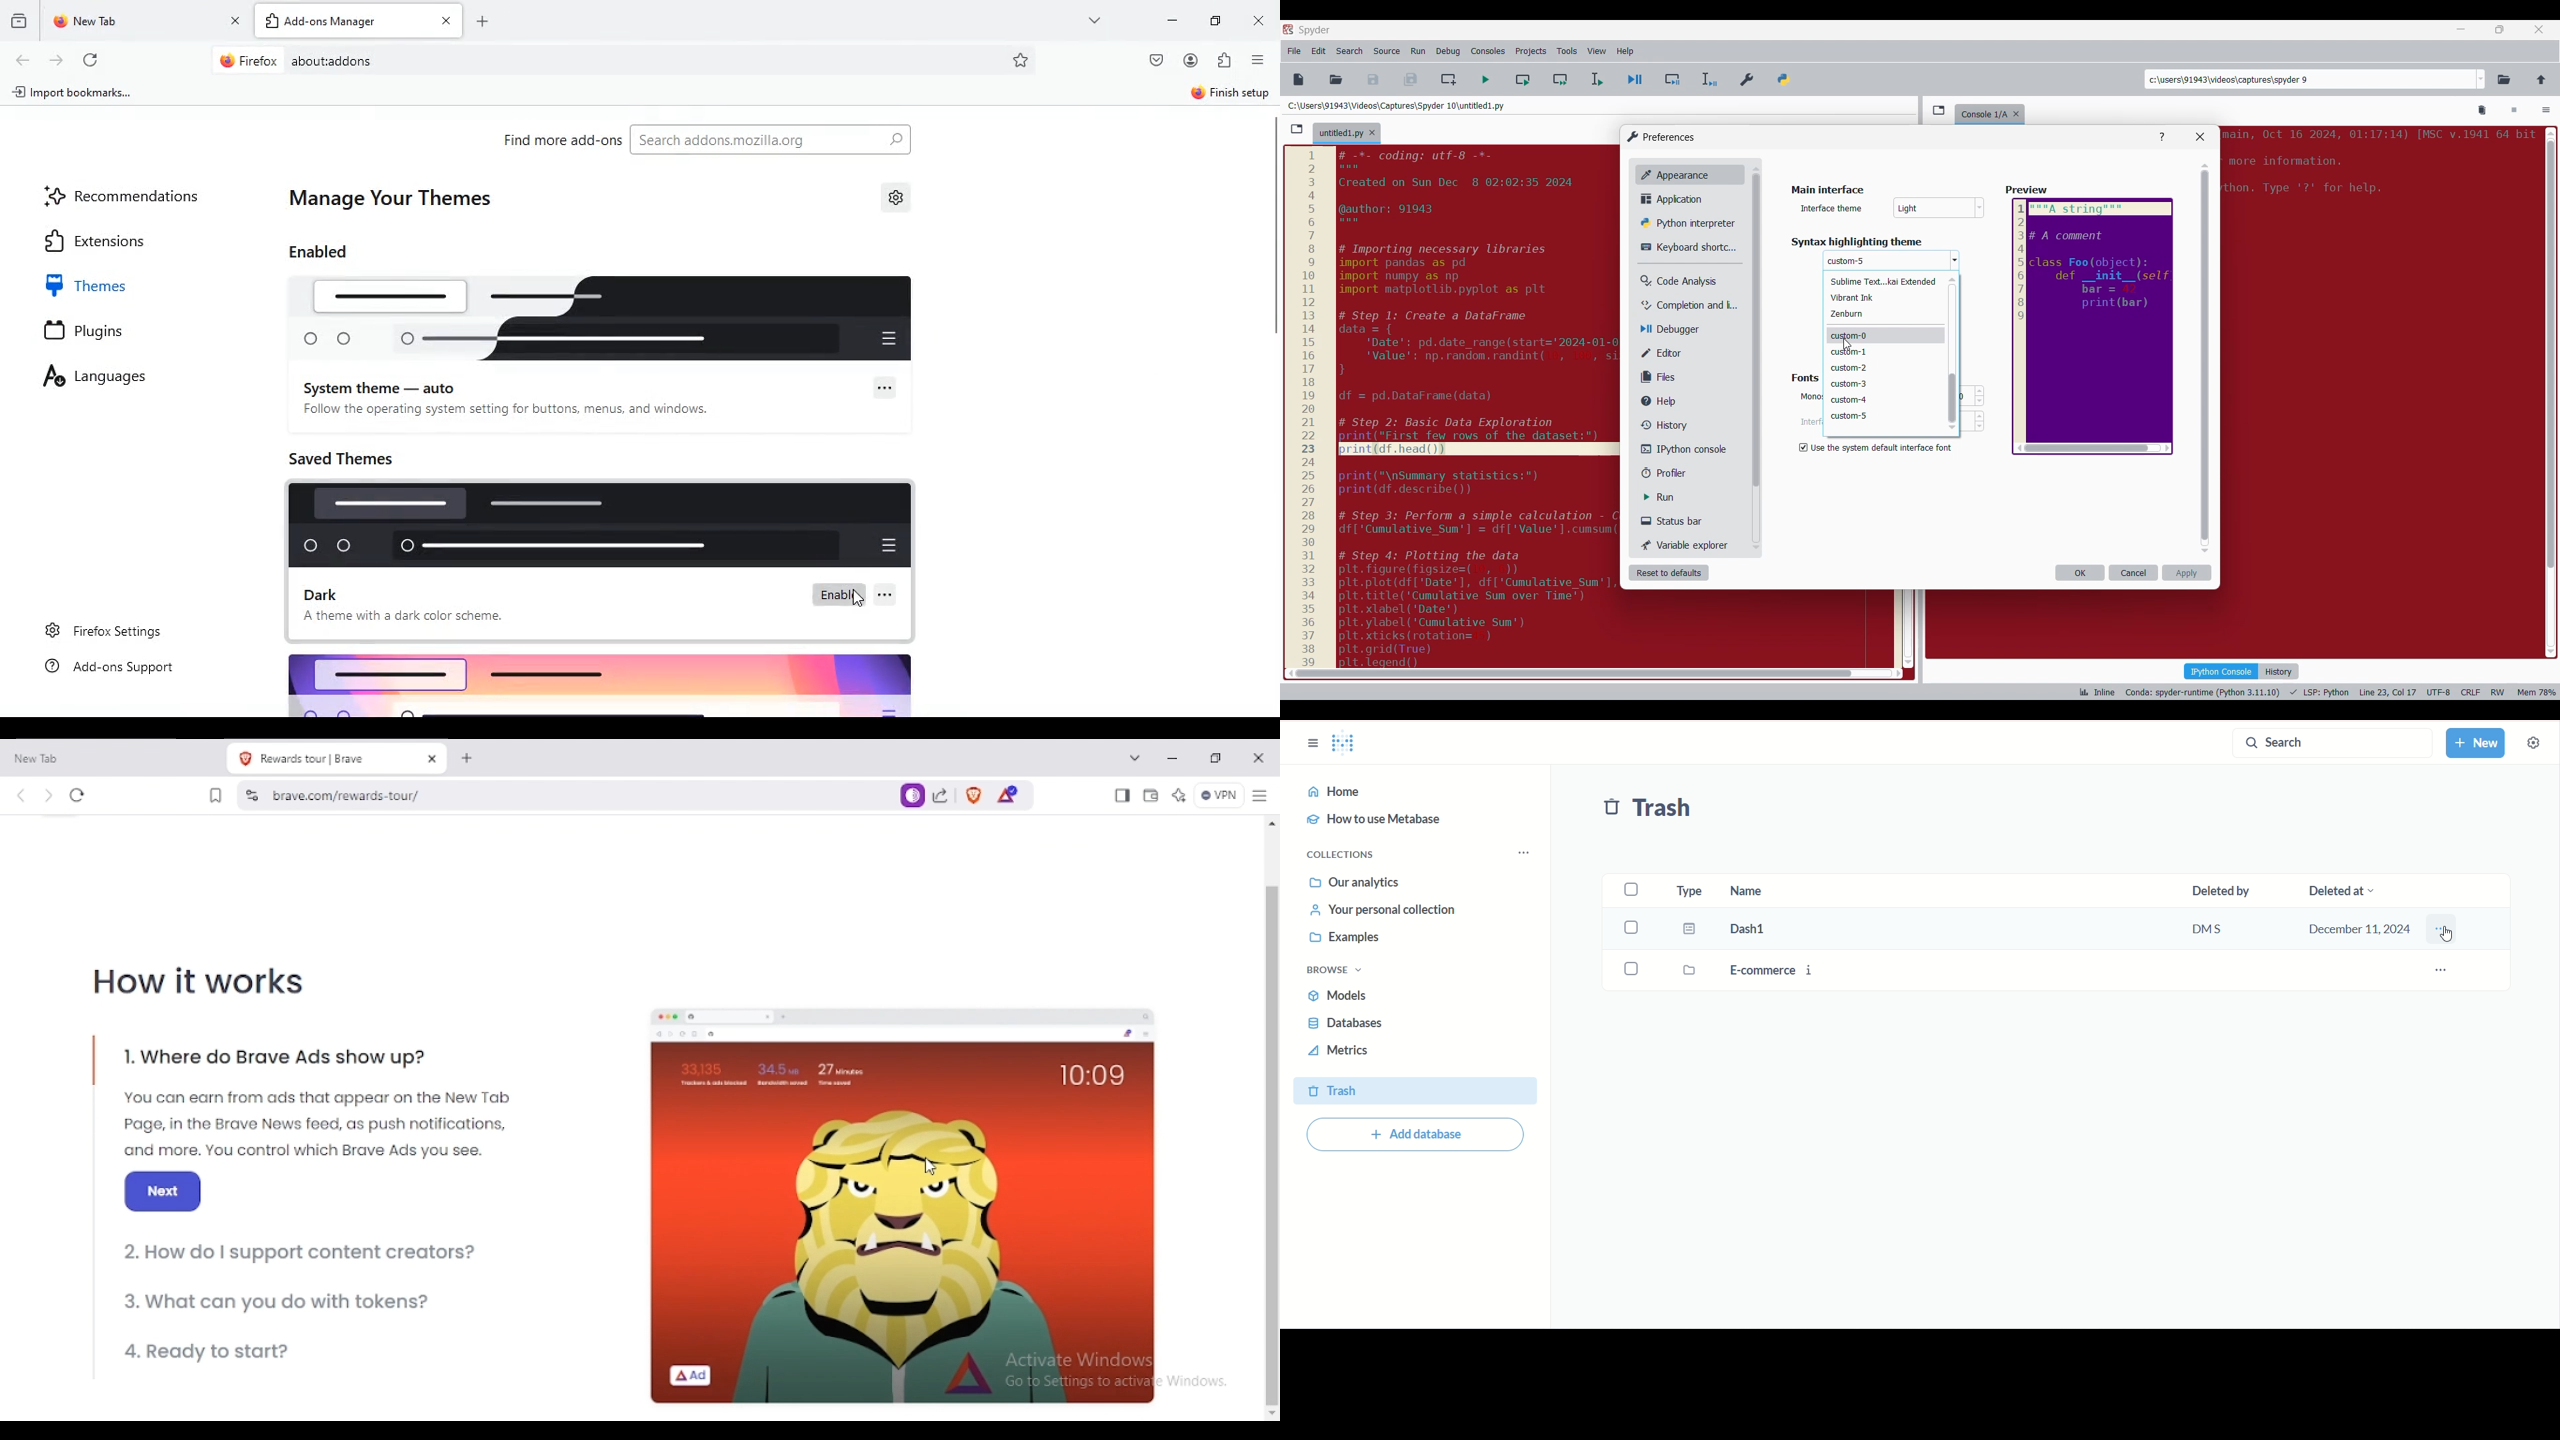 The height and width of the screenshot is (1456, 2576). What do you see at coordinates (1485, 79) in the screenshot?
I see `Run file` at bounding box center [1485, 79].